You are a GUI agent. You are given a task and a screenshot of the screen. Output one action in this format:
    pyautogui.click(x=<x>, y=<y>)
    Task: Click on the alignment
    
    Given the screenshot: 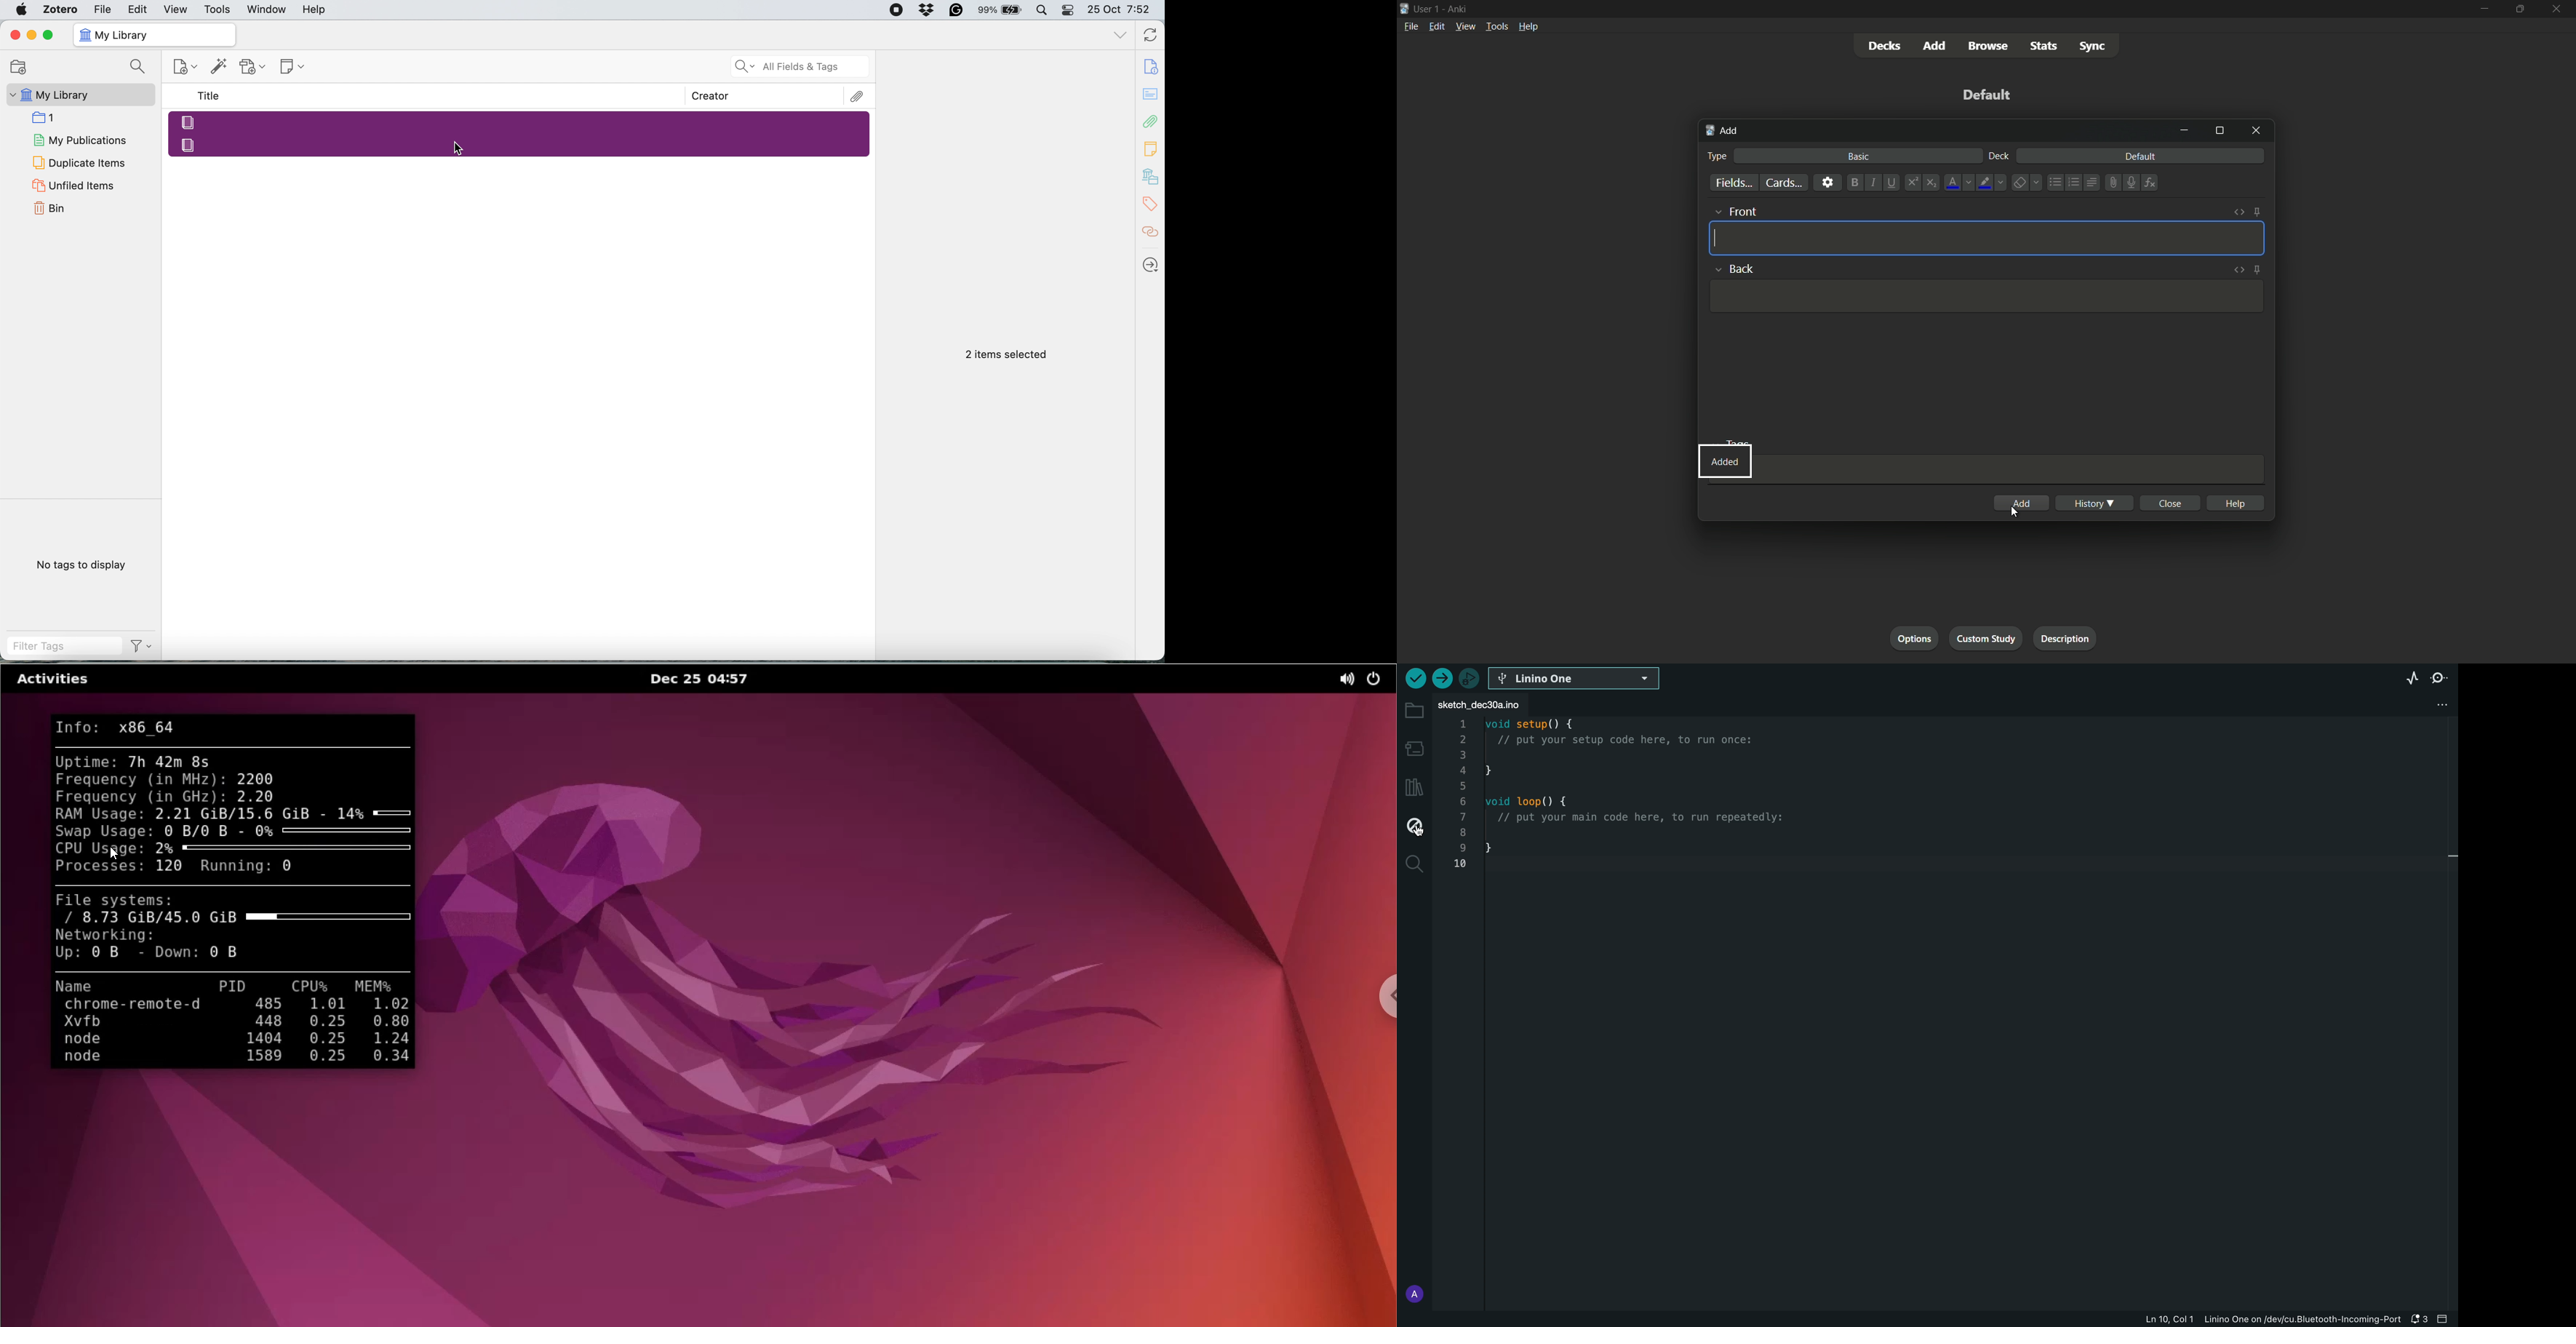 What is the action you would take?
    pyautogui.click(x=2092, y=184)
    